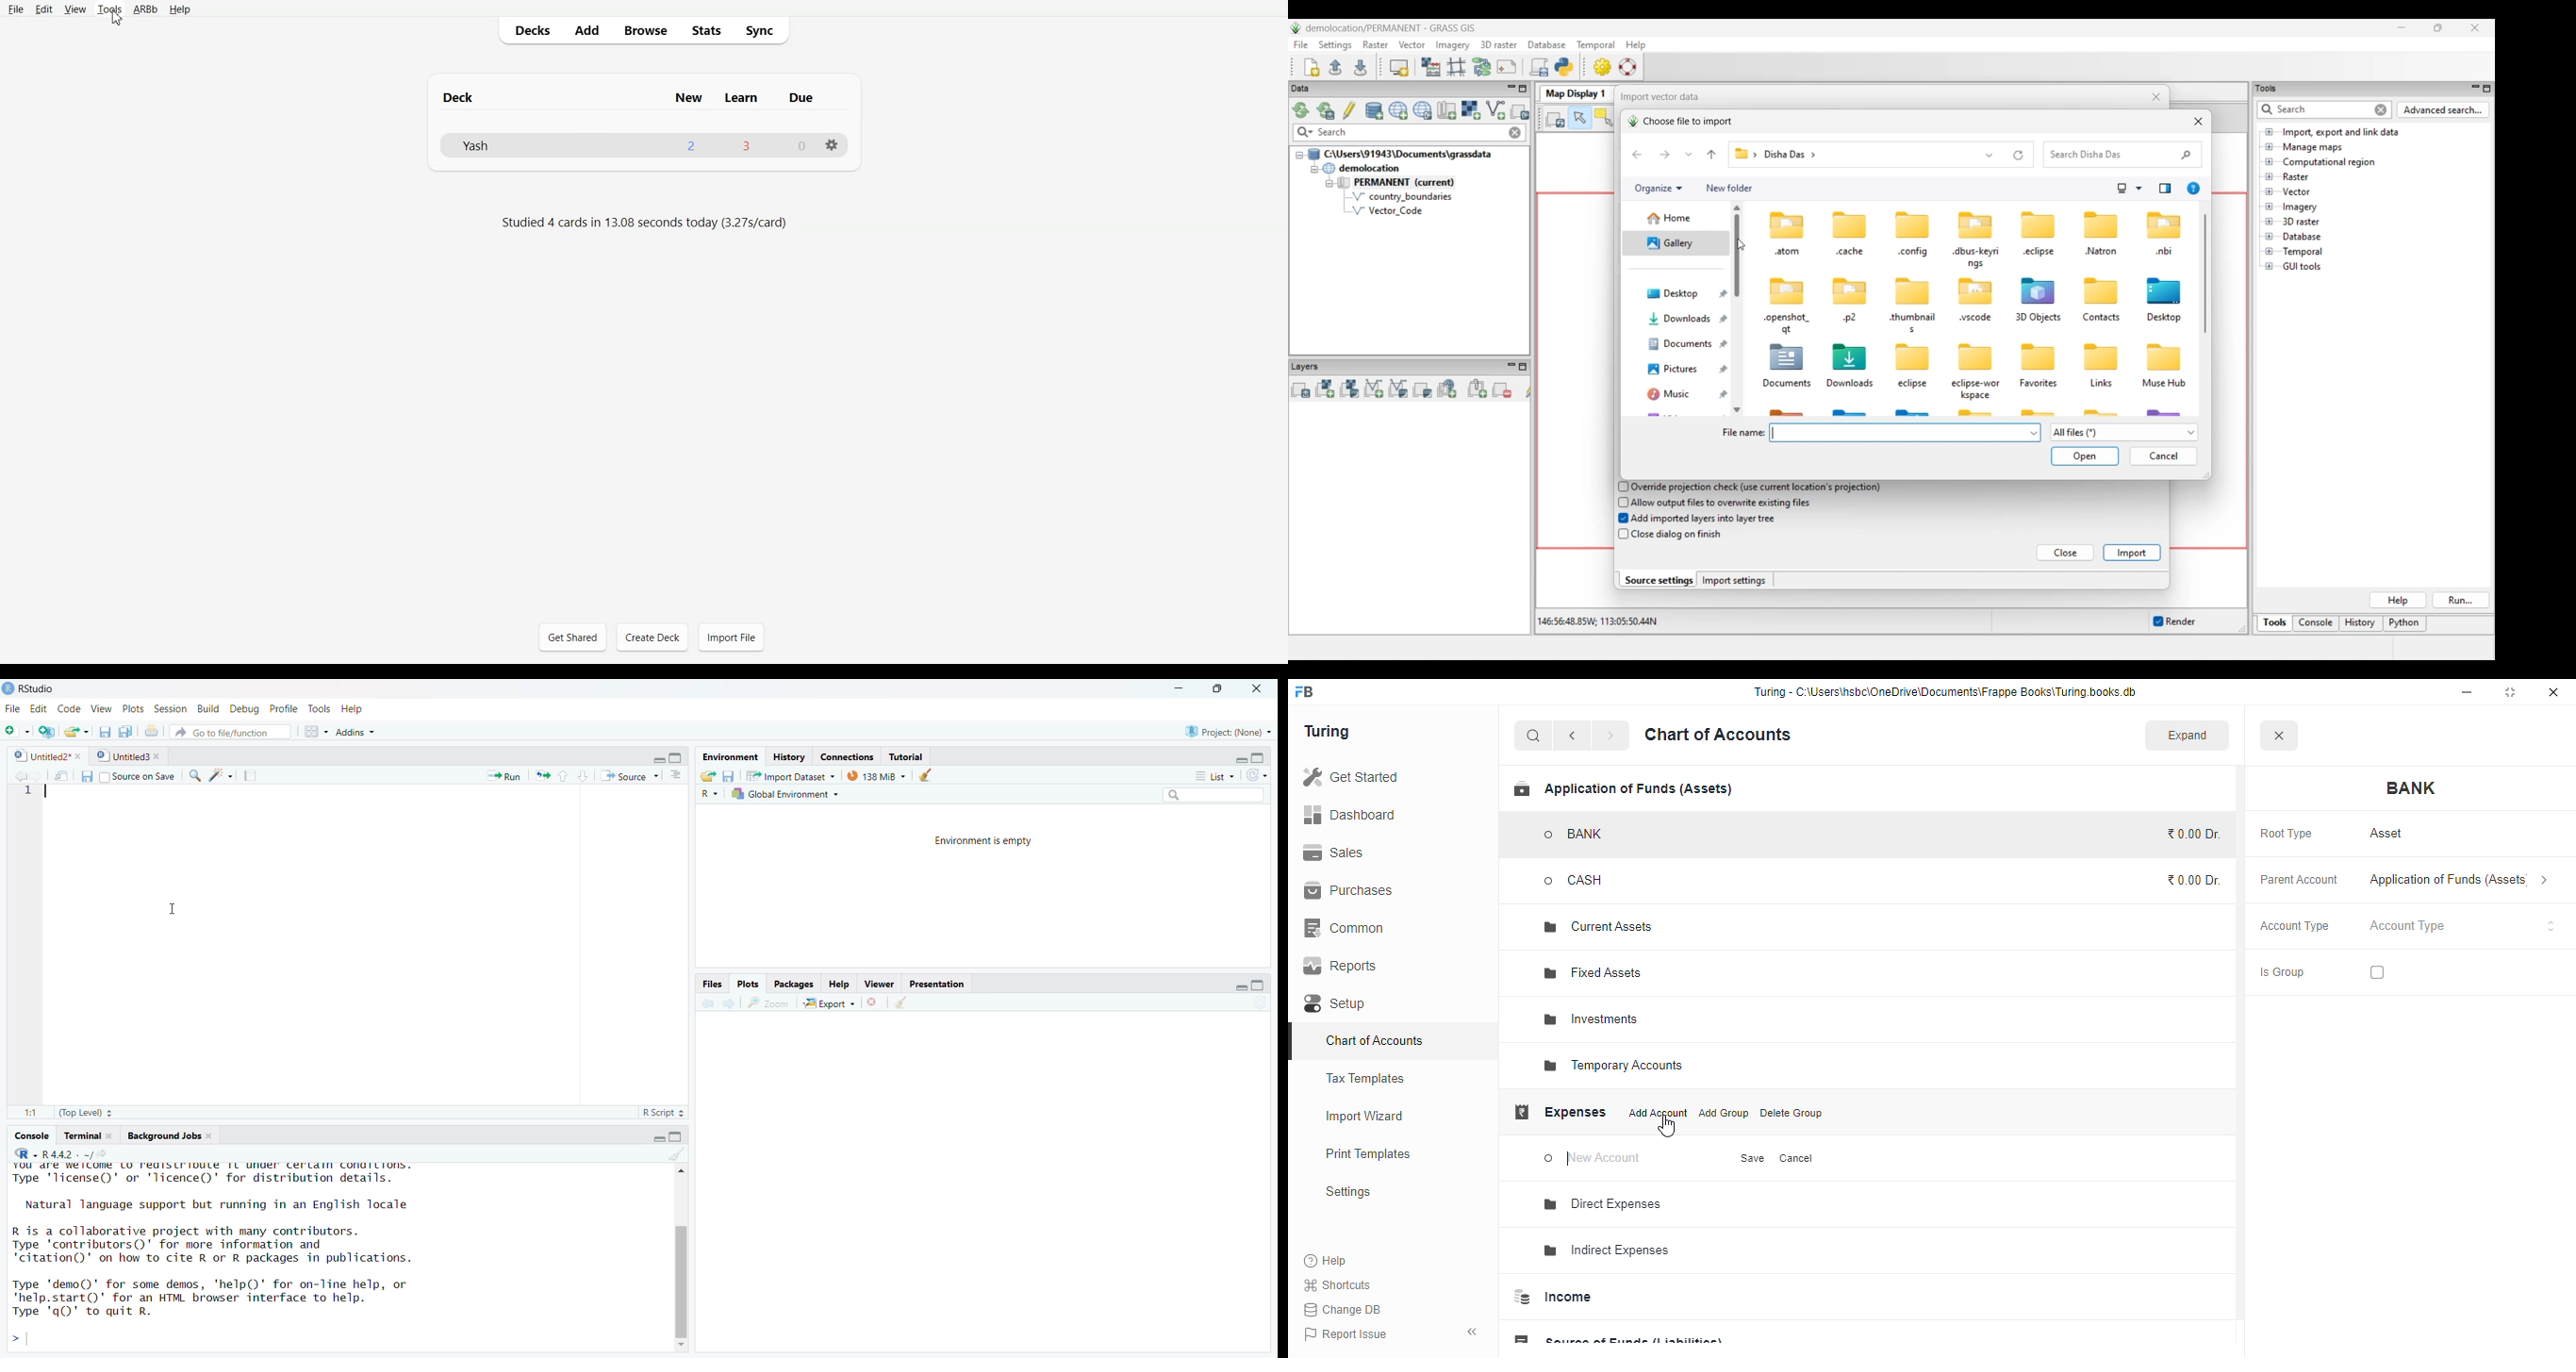 The image size is (2576, 1372). Describe the element at coordinates (394, 731) in the screenshot. I see `Addins ` at that location.